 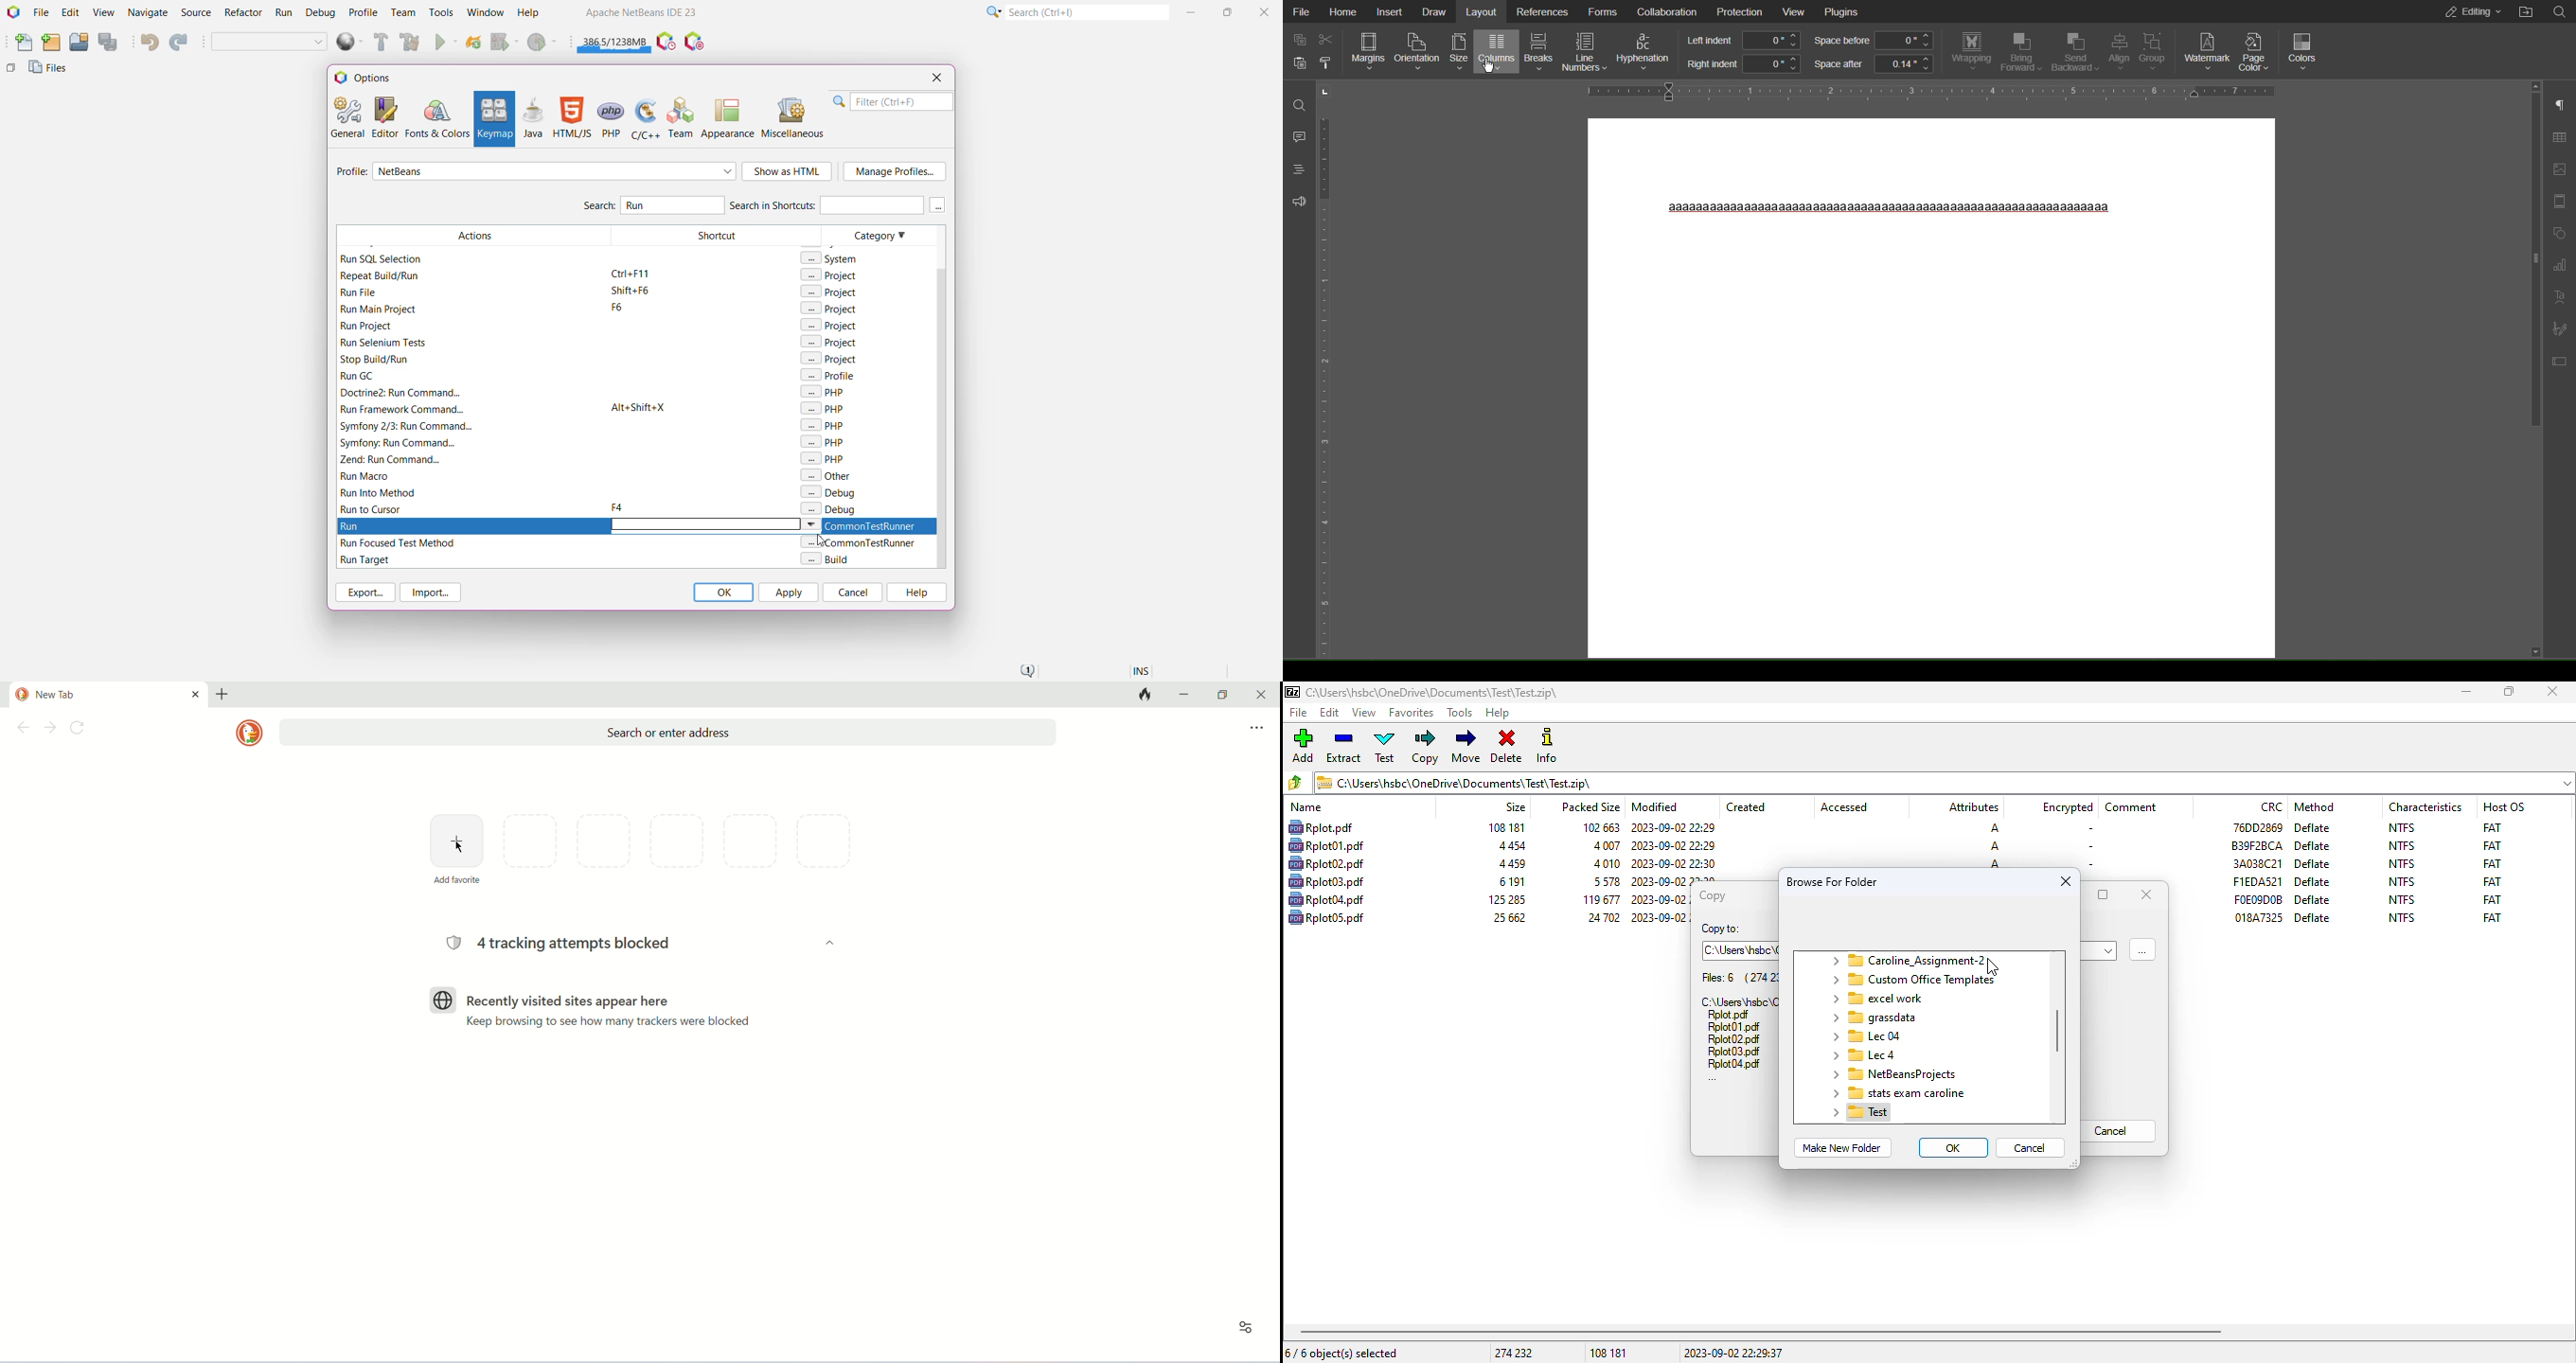 What do you see at coordinates (2402, 881) in the screenshot?
I see `NTFS` at bounding box center [2402, 881].